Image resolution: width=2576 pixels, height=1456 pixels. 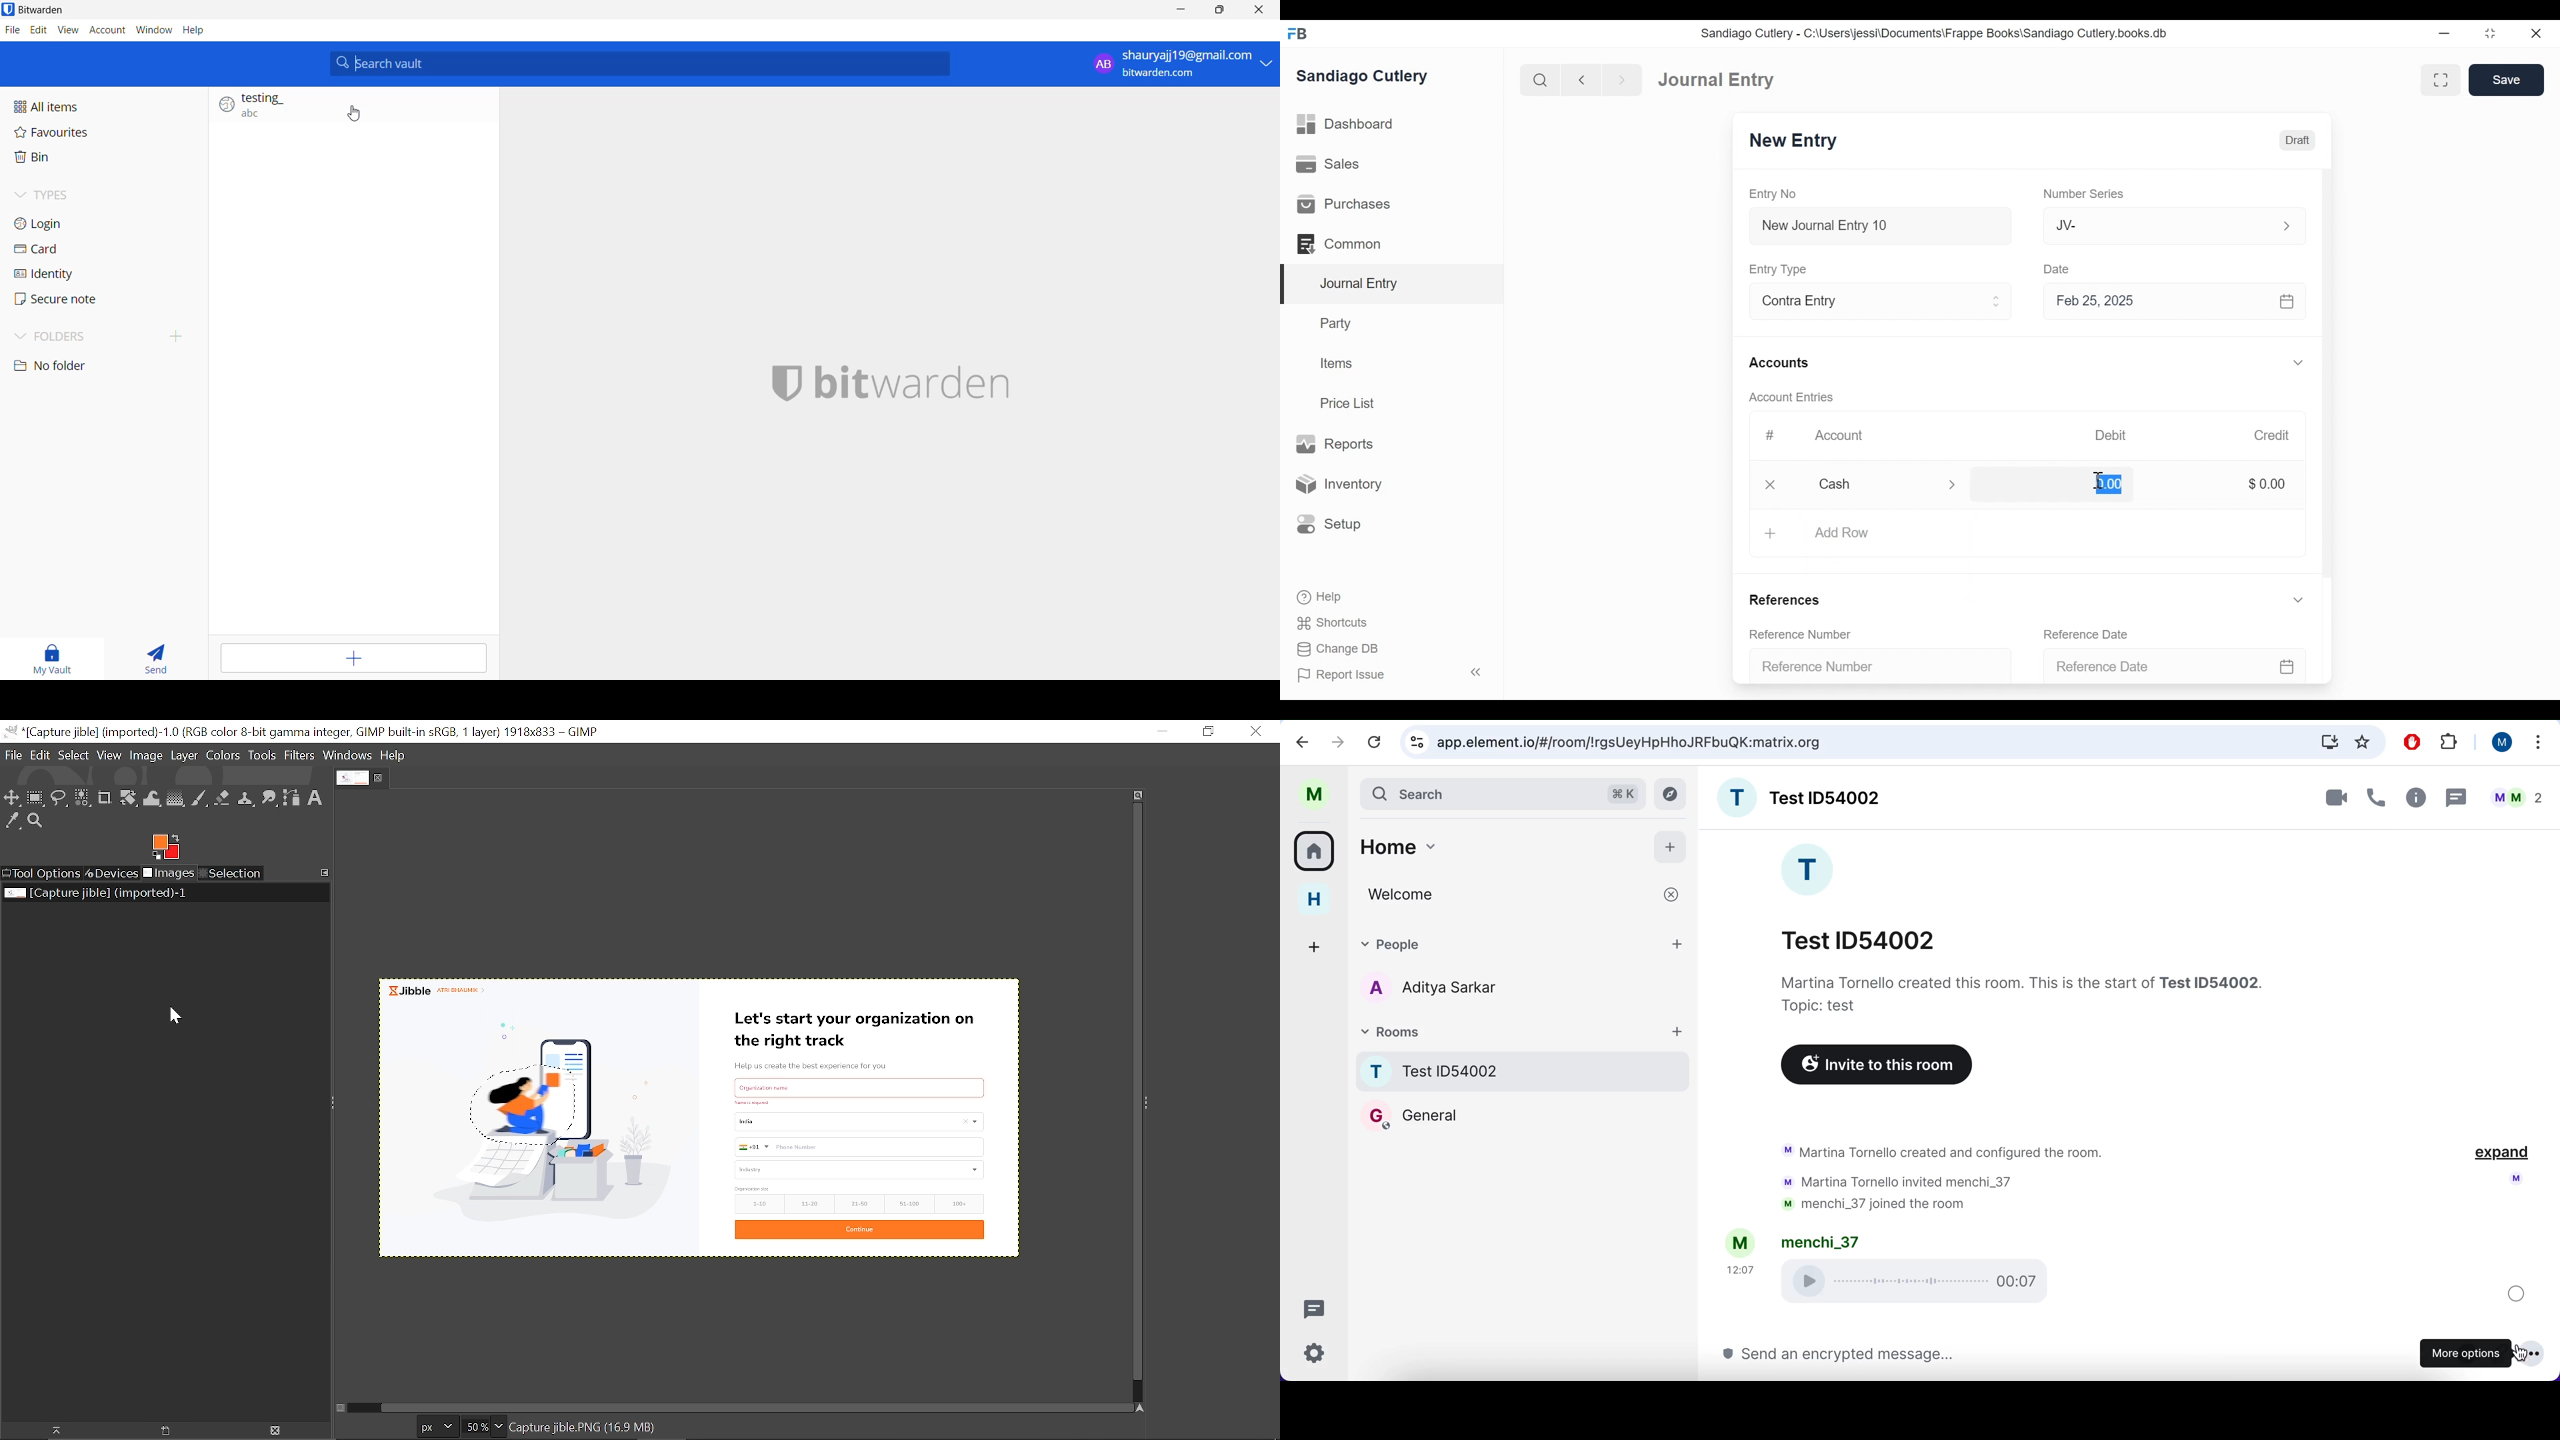 What do you see at coordinates (316, 798) in the screenshot?
I see `Text tool` at bounding box center [316, 798].